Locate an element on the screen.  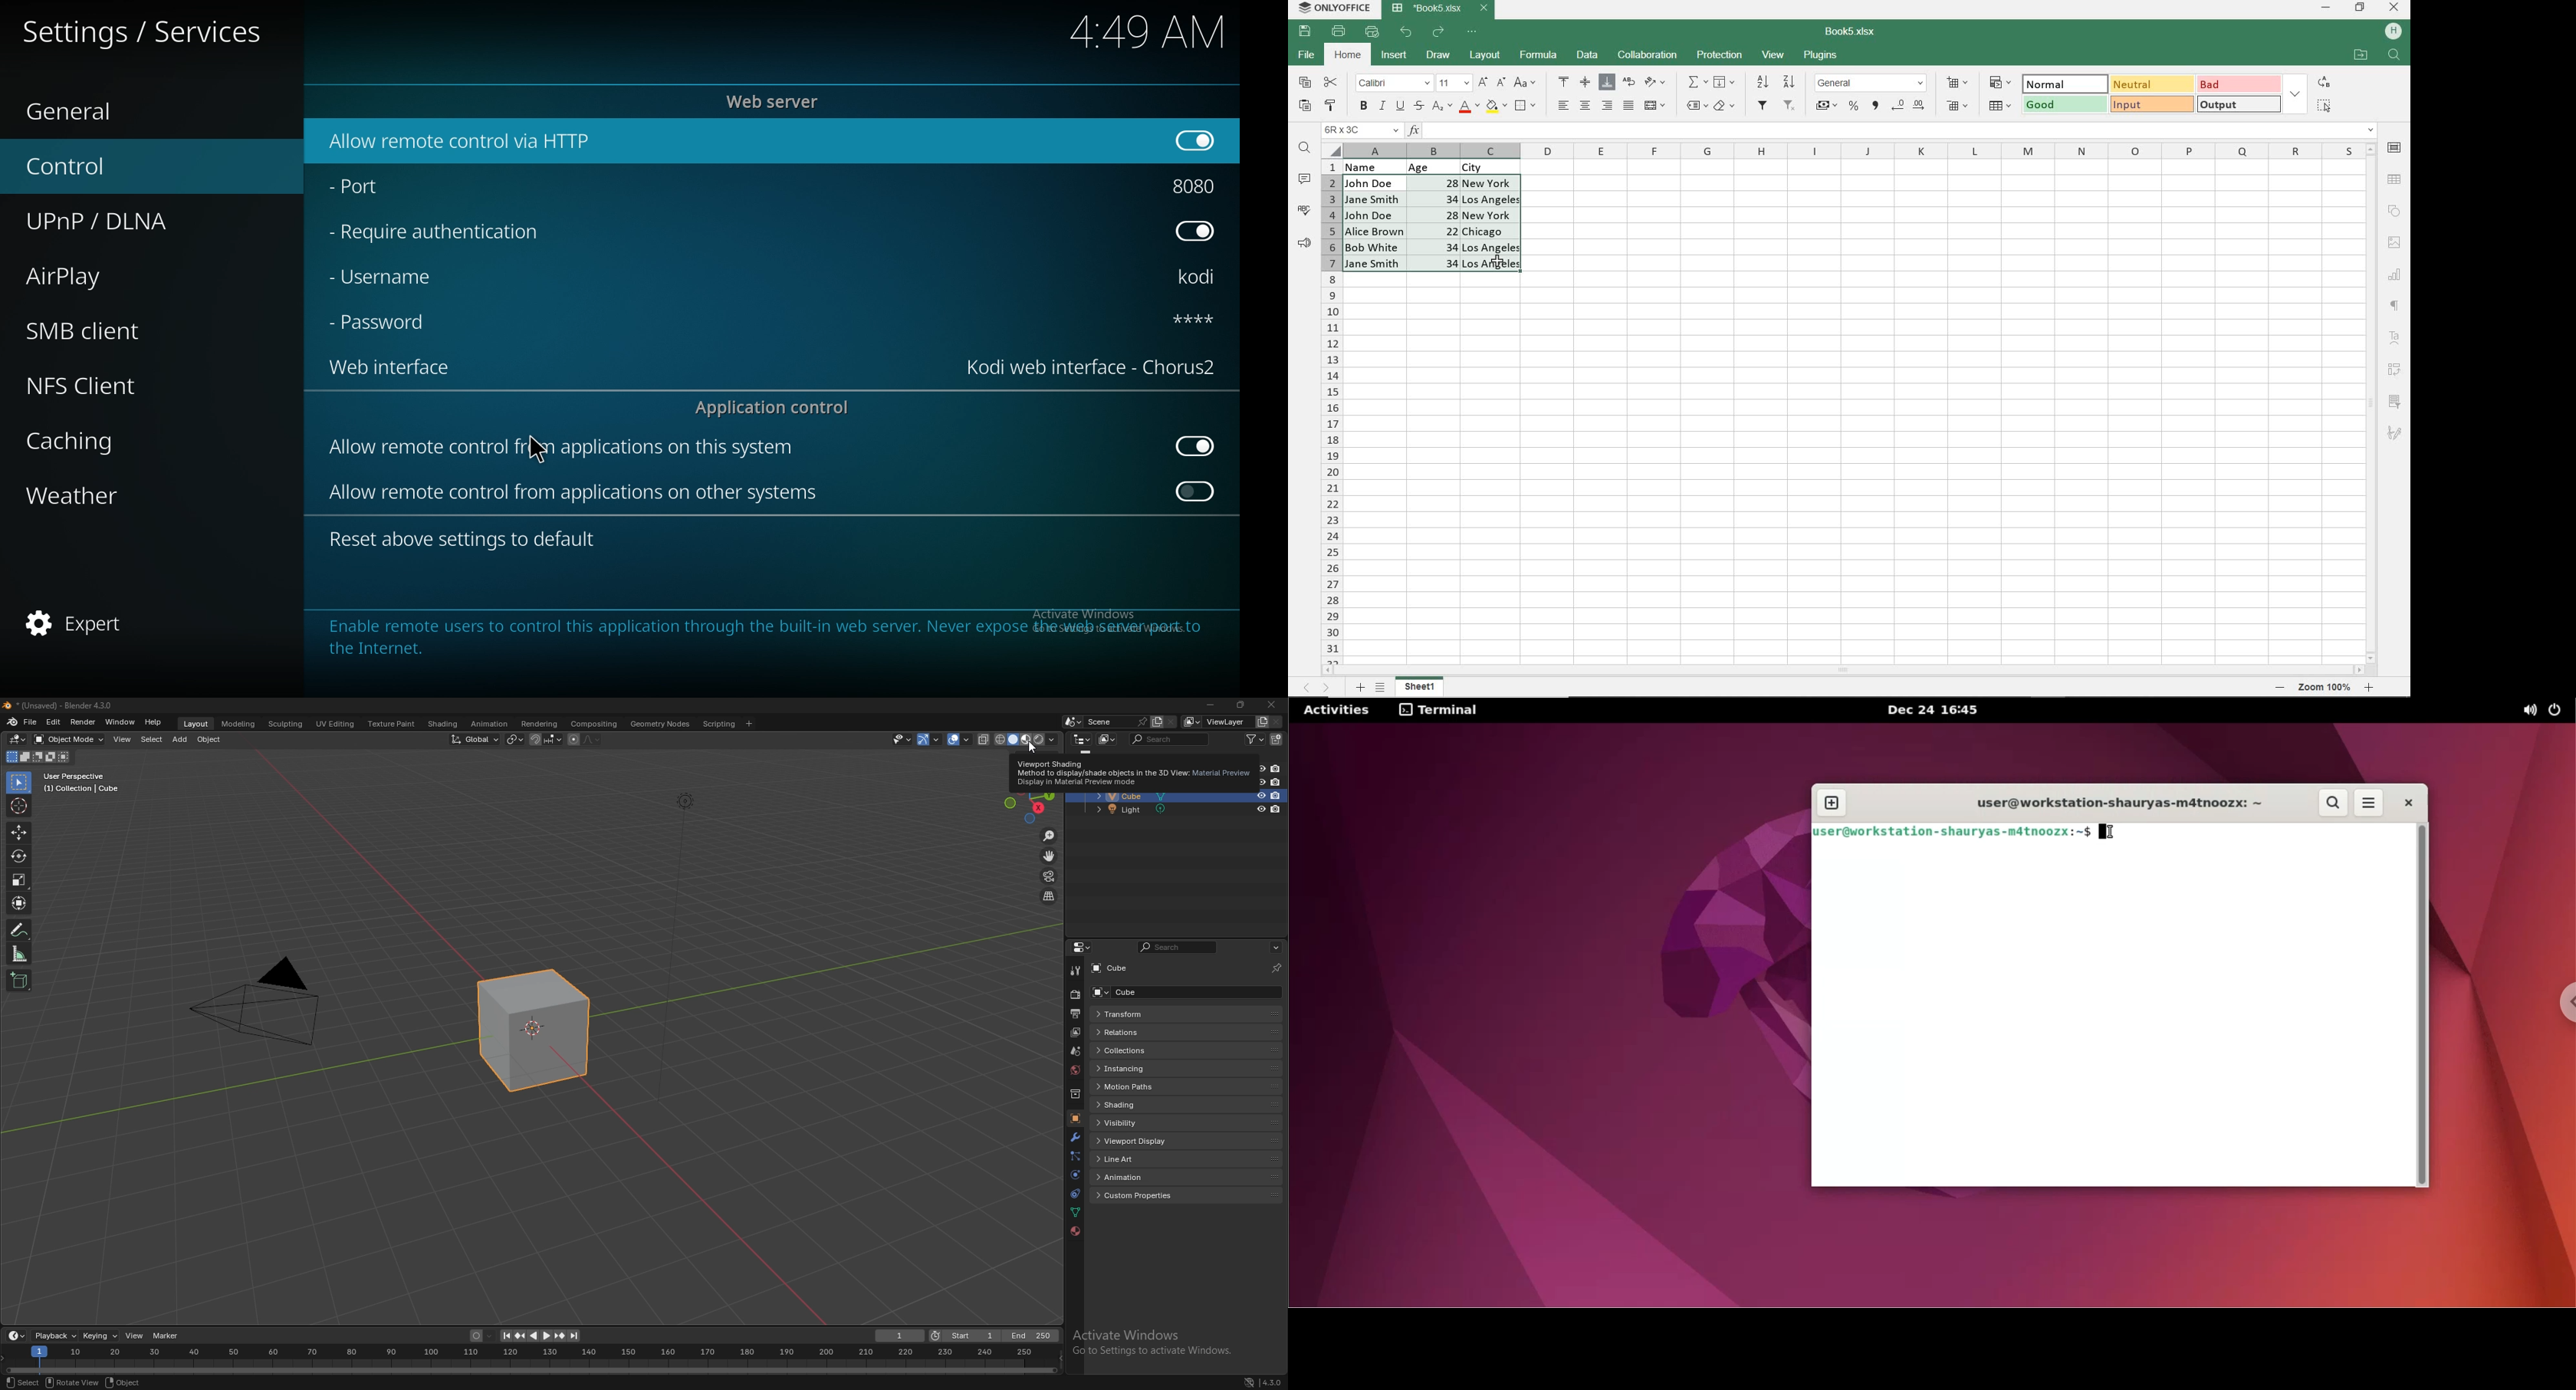
general is located at coordinates (91, 106).